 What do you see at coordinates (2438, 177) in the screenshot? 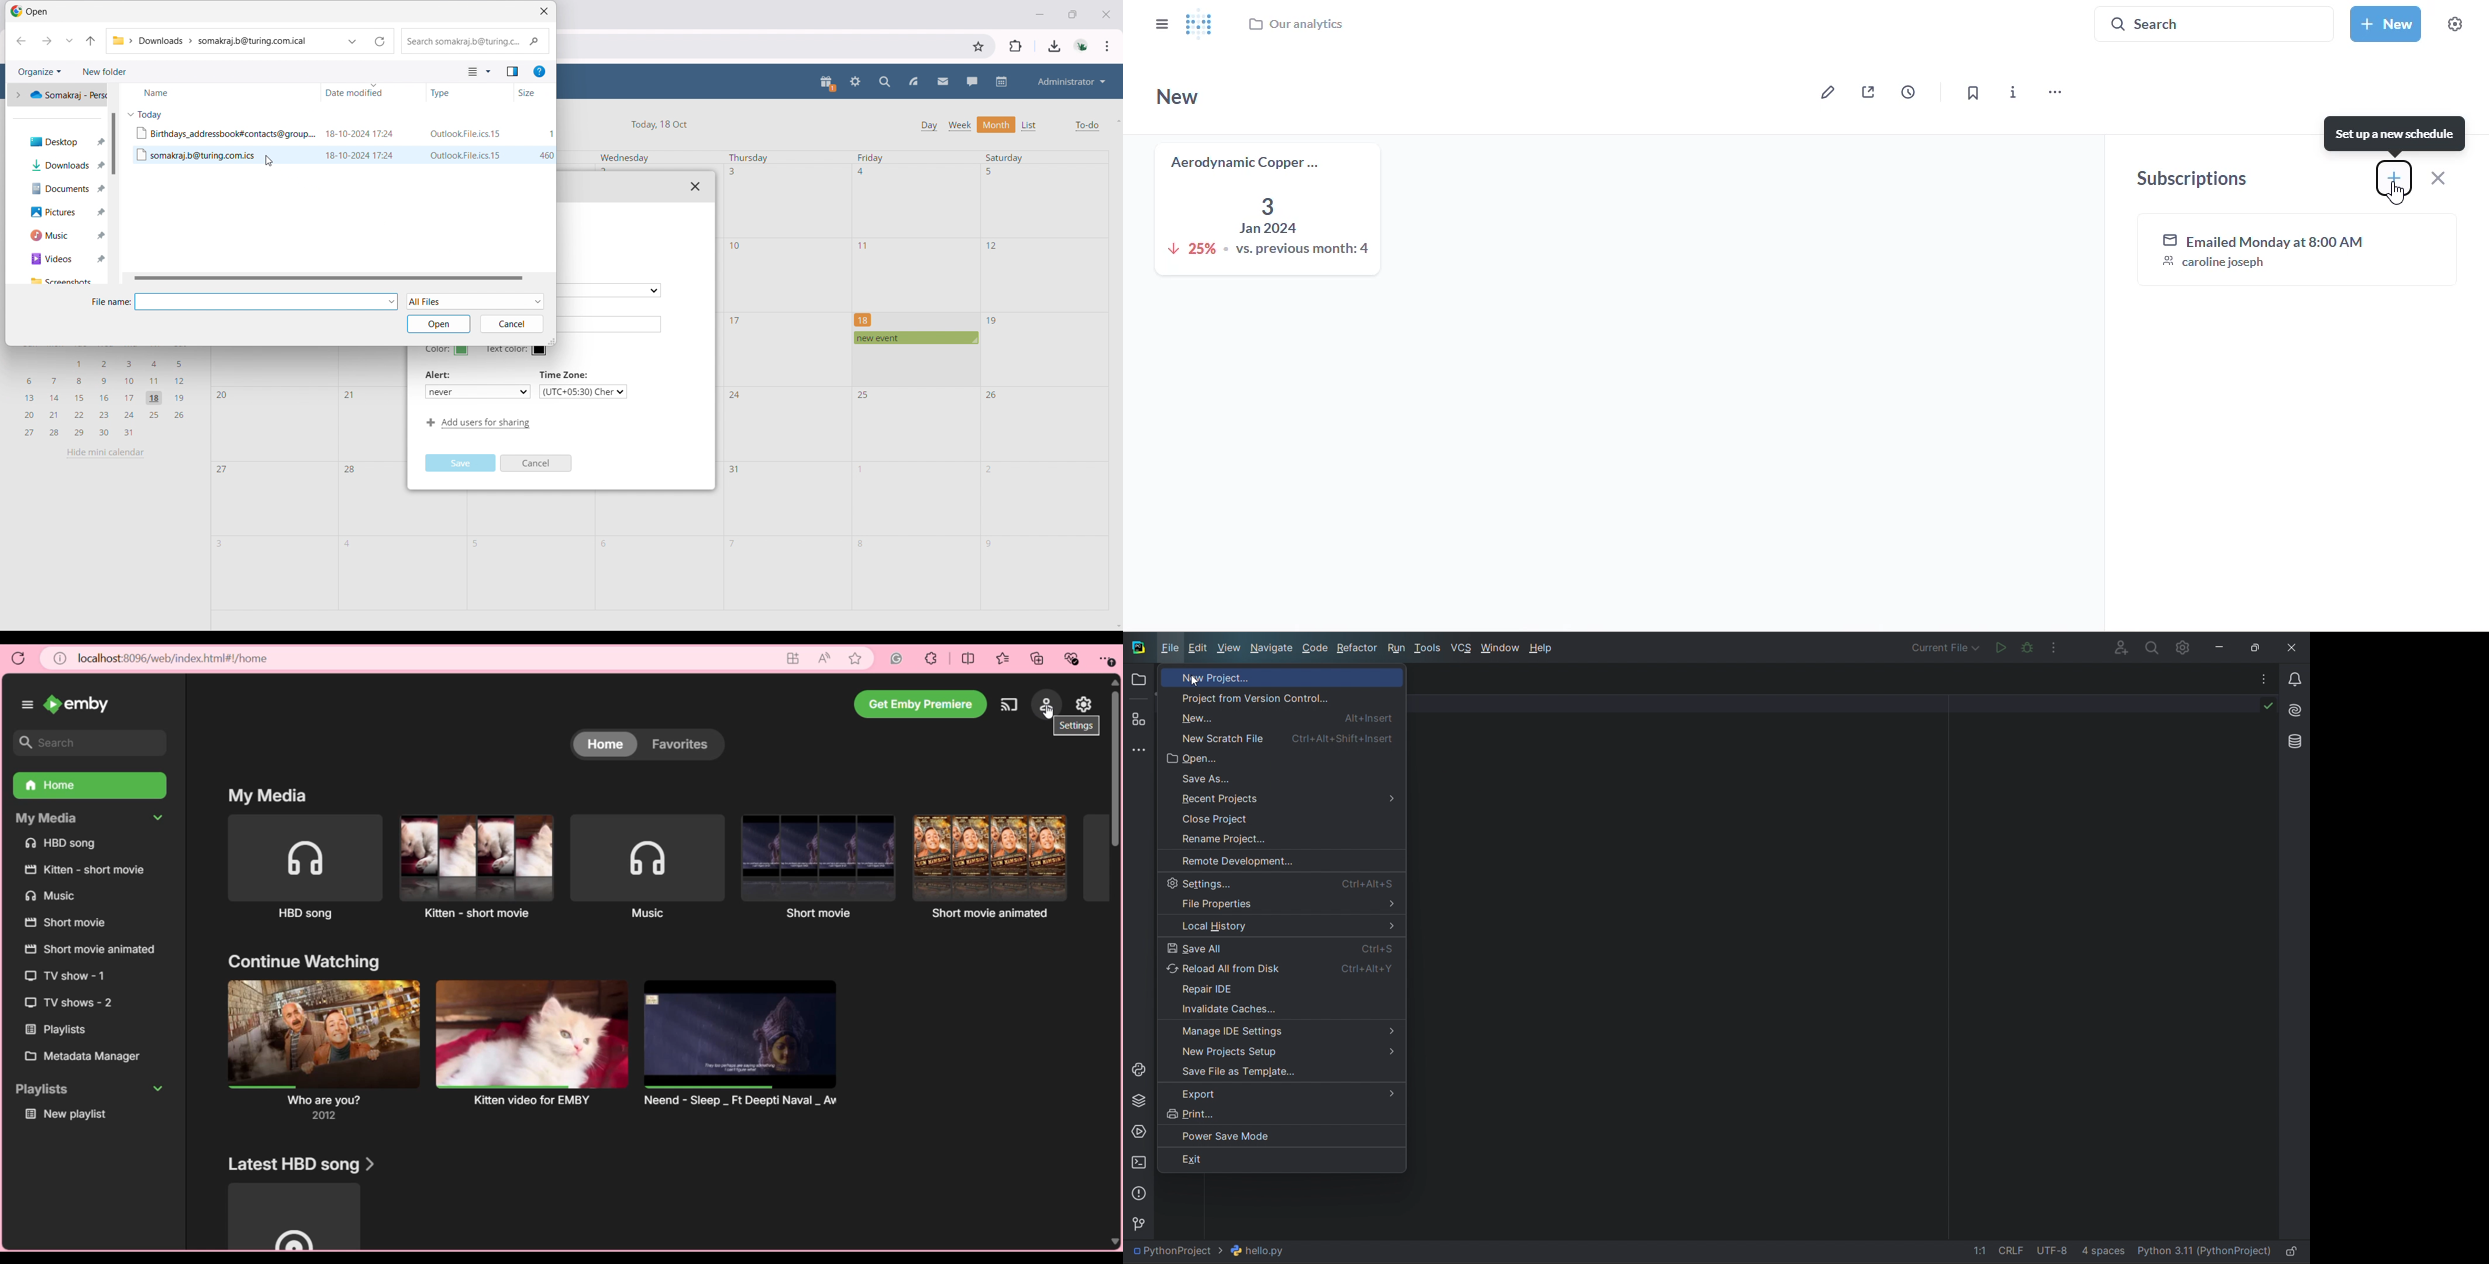
I see `close` at bounding box center [2438, 177].